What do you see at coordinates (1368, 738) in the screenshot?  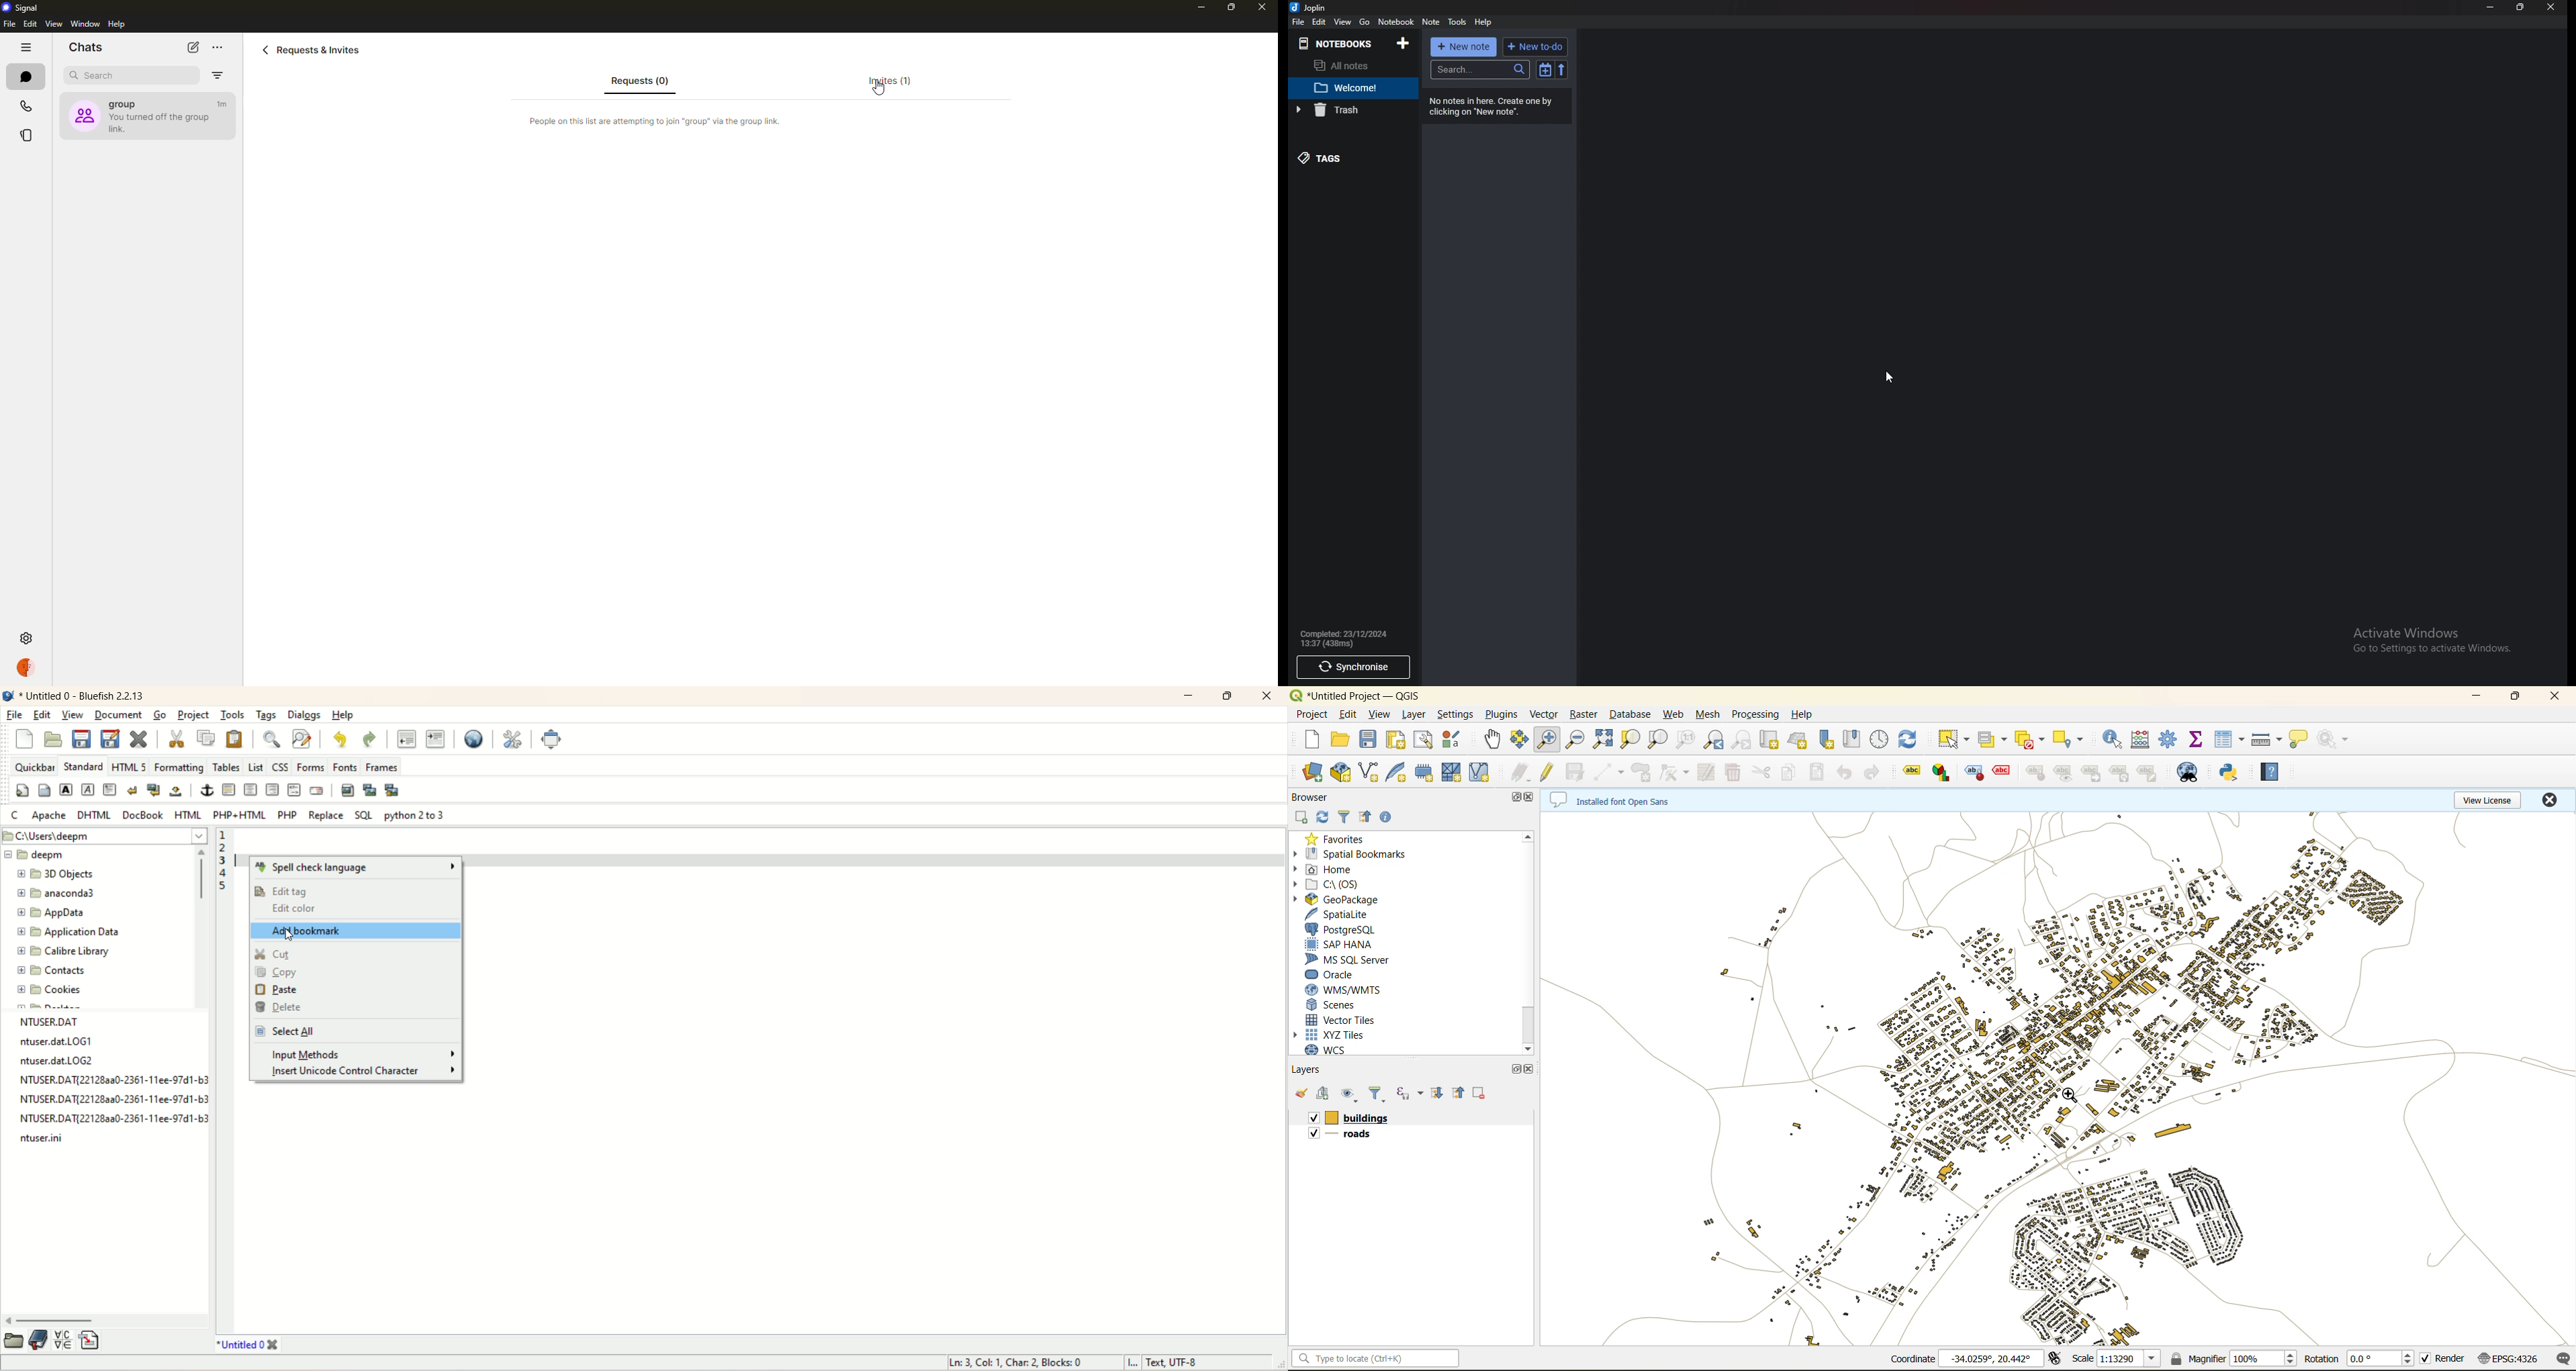 I see `save` at bounding box center [1368, 738].